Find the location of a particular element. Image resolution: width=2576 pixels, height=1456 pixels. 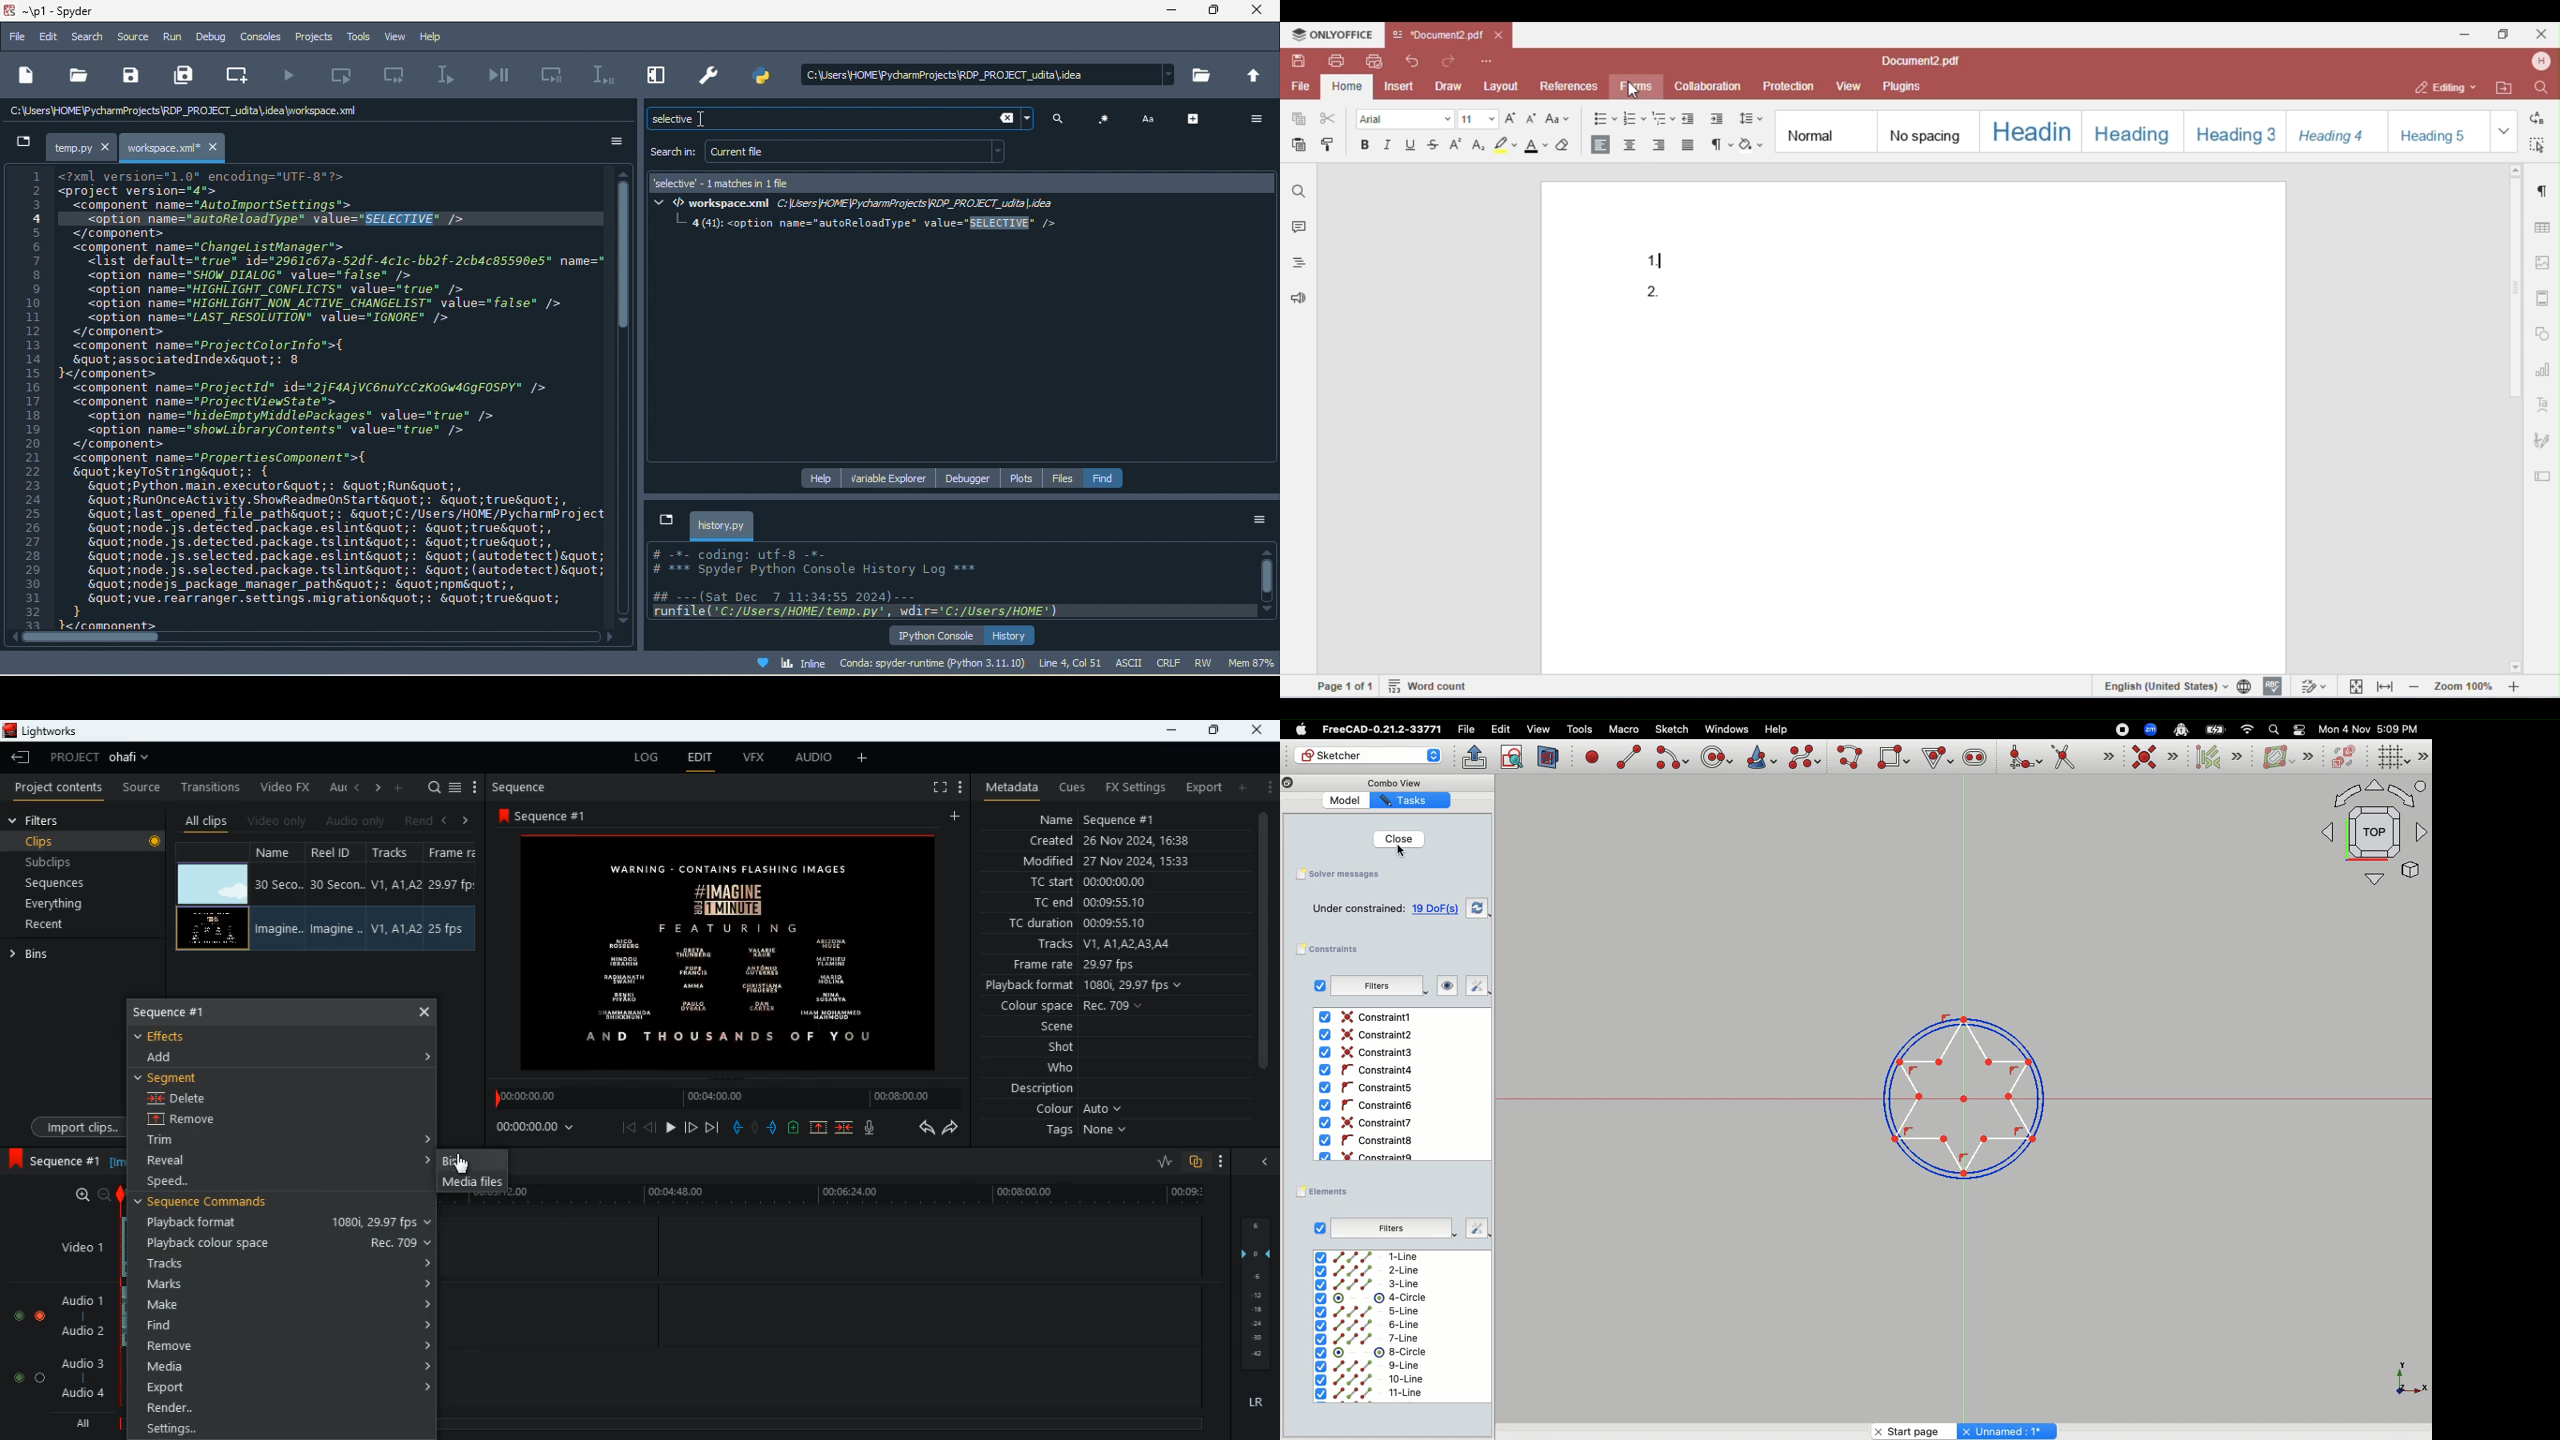

option is located at coordinates (1258, 522).